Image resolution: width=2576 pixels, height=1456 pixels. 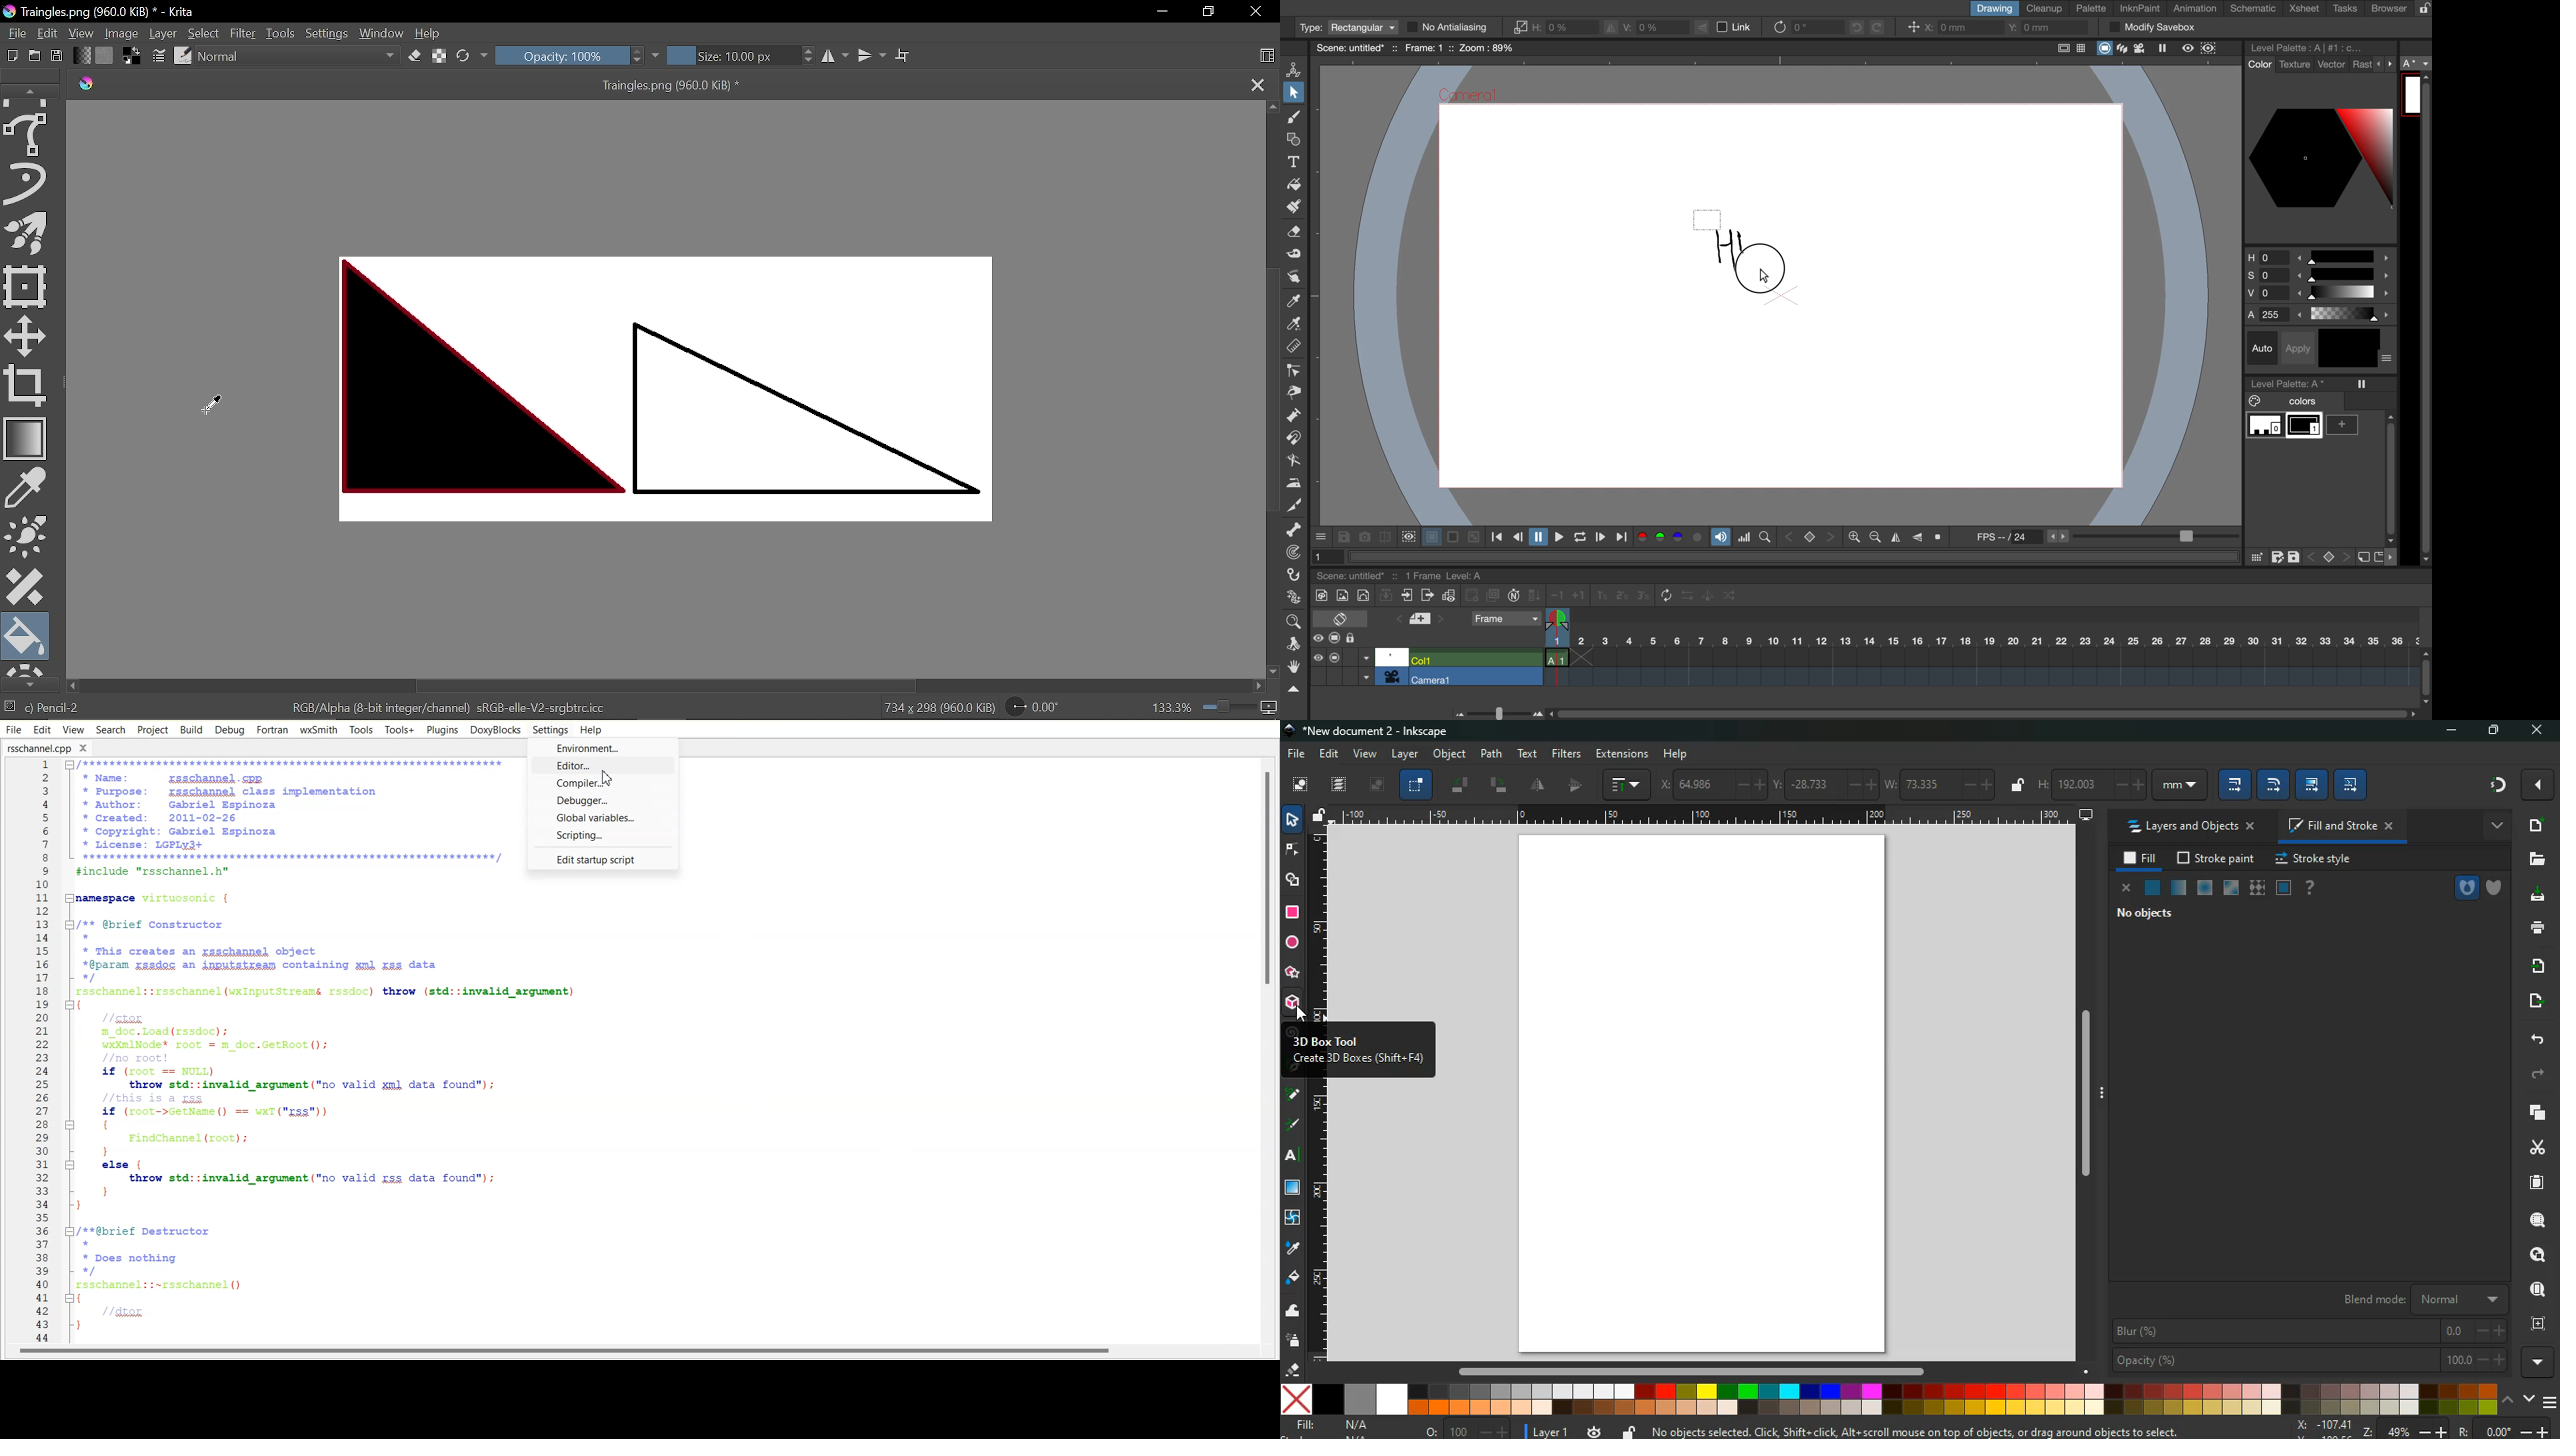 What do you see at coordinates (1292, 1219) in the screenshot?
I see `twist` at bounding box center [1292, 1219].